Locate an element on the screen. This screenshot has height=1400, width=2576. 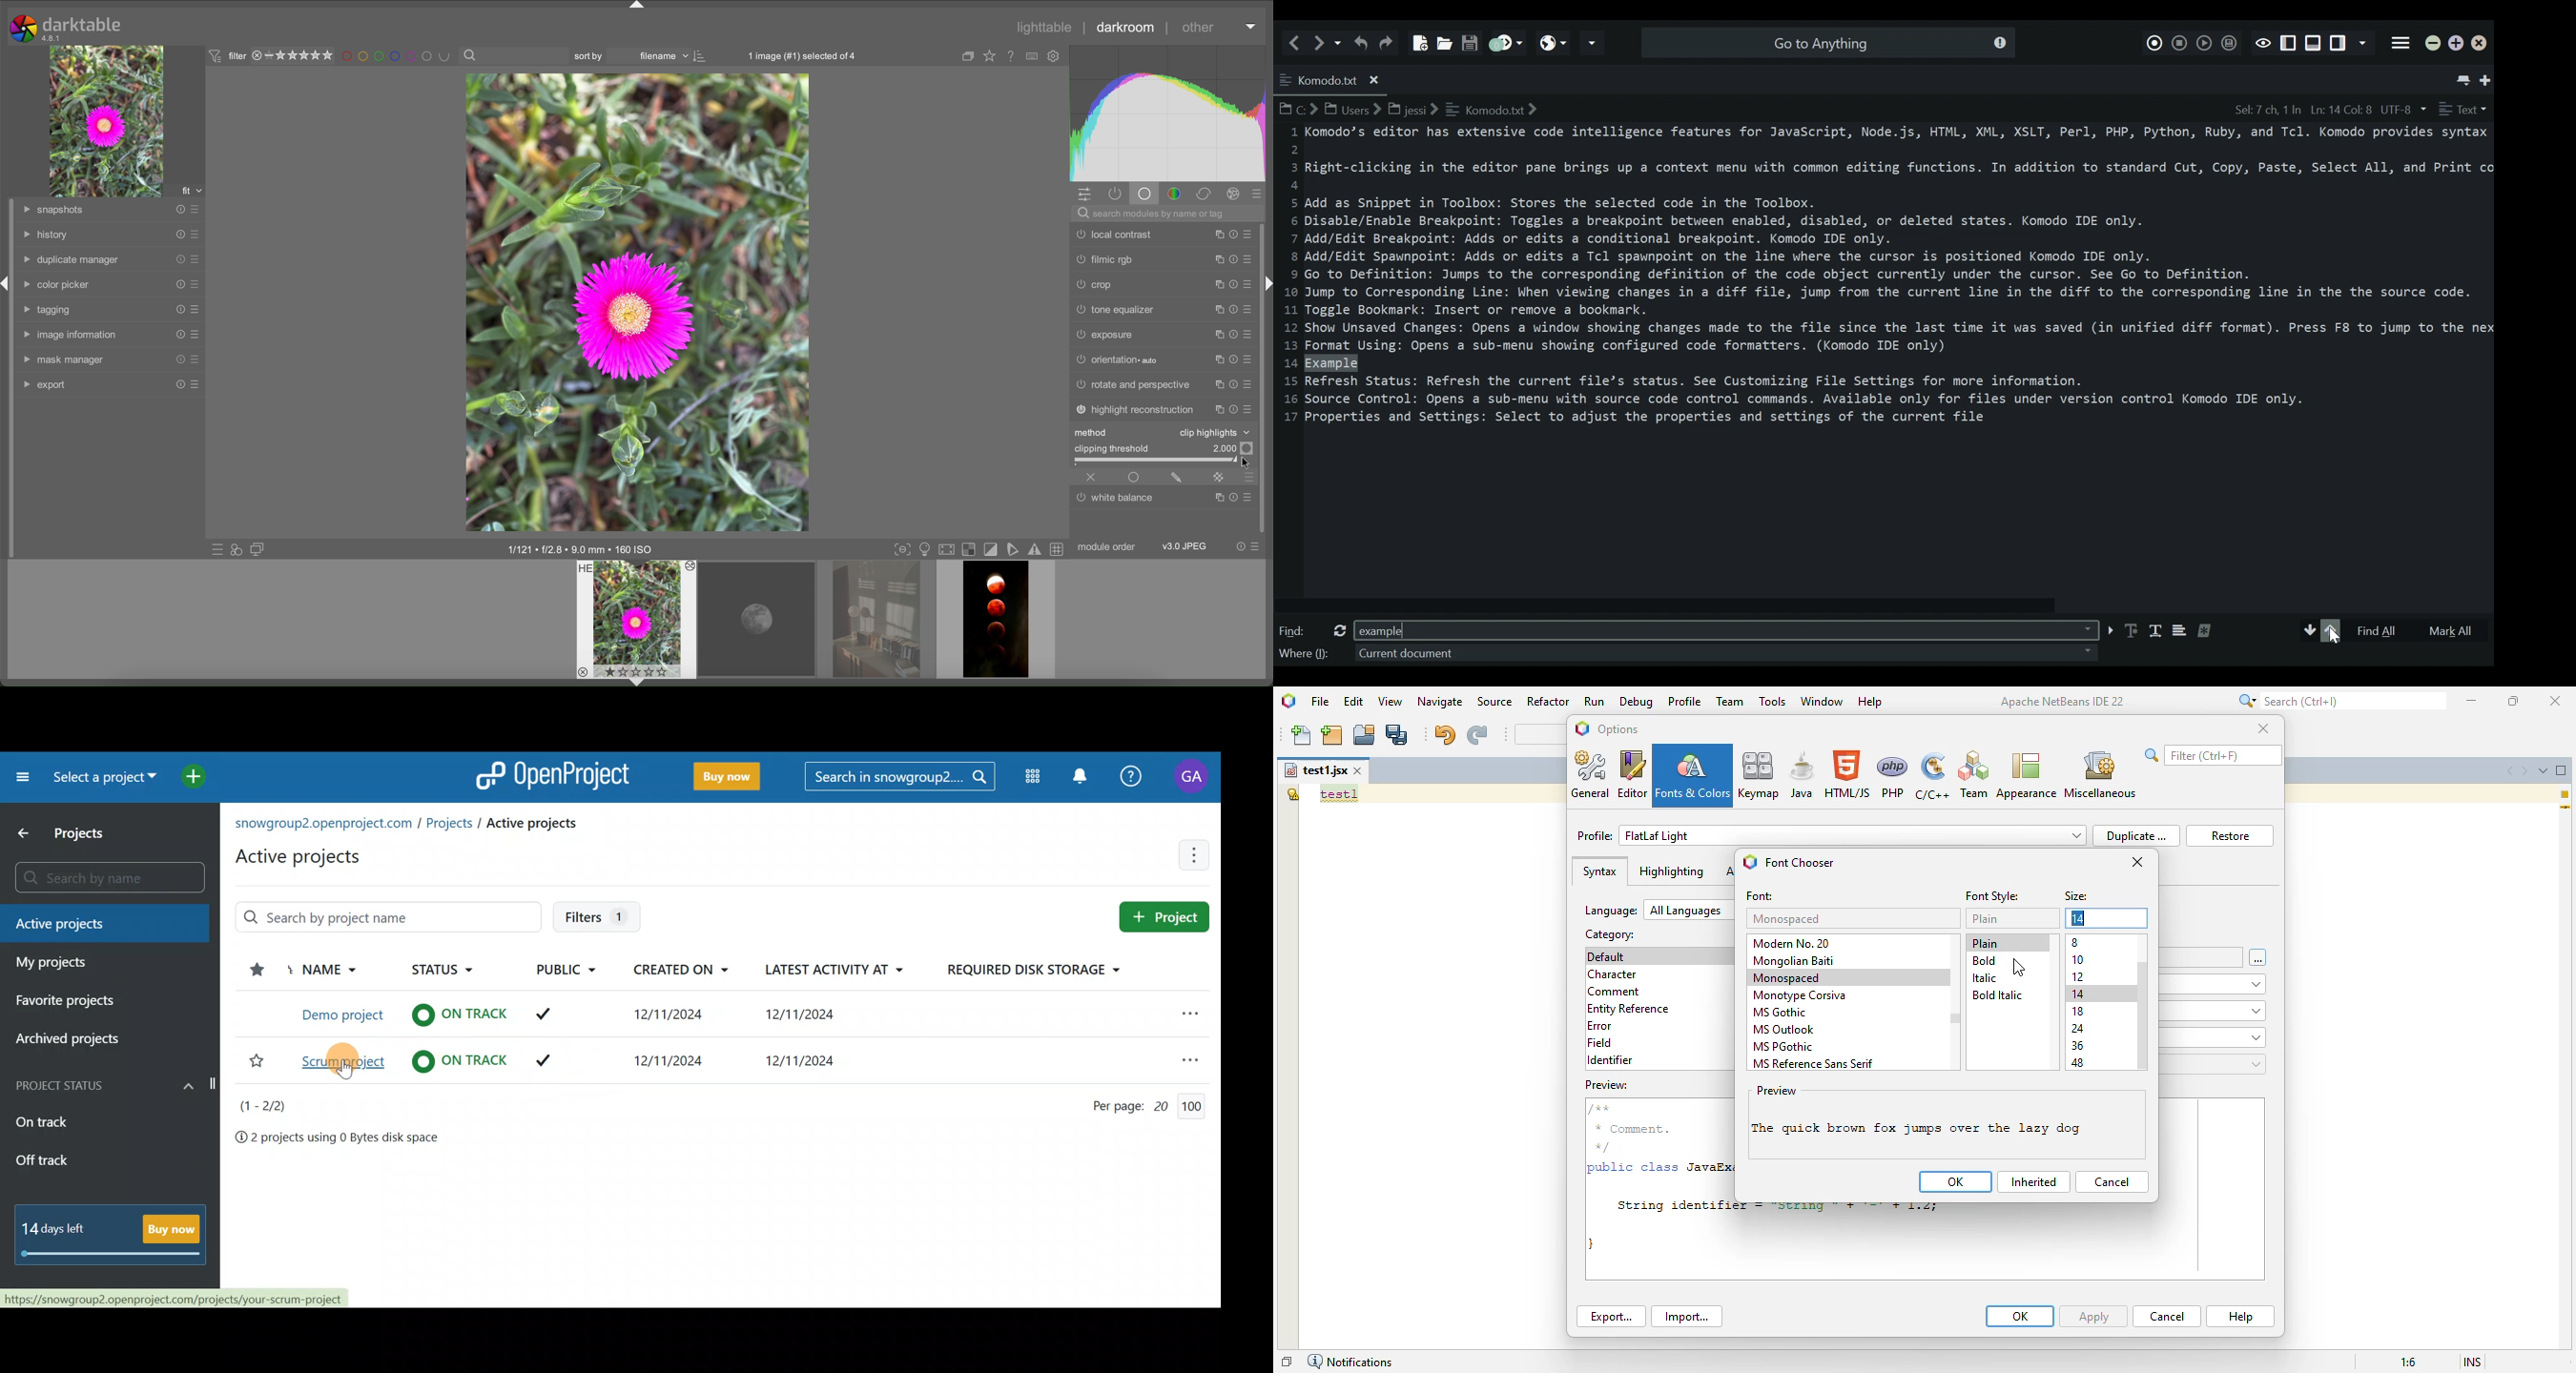
Help is located at coordinates (1133, 774).